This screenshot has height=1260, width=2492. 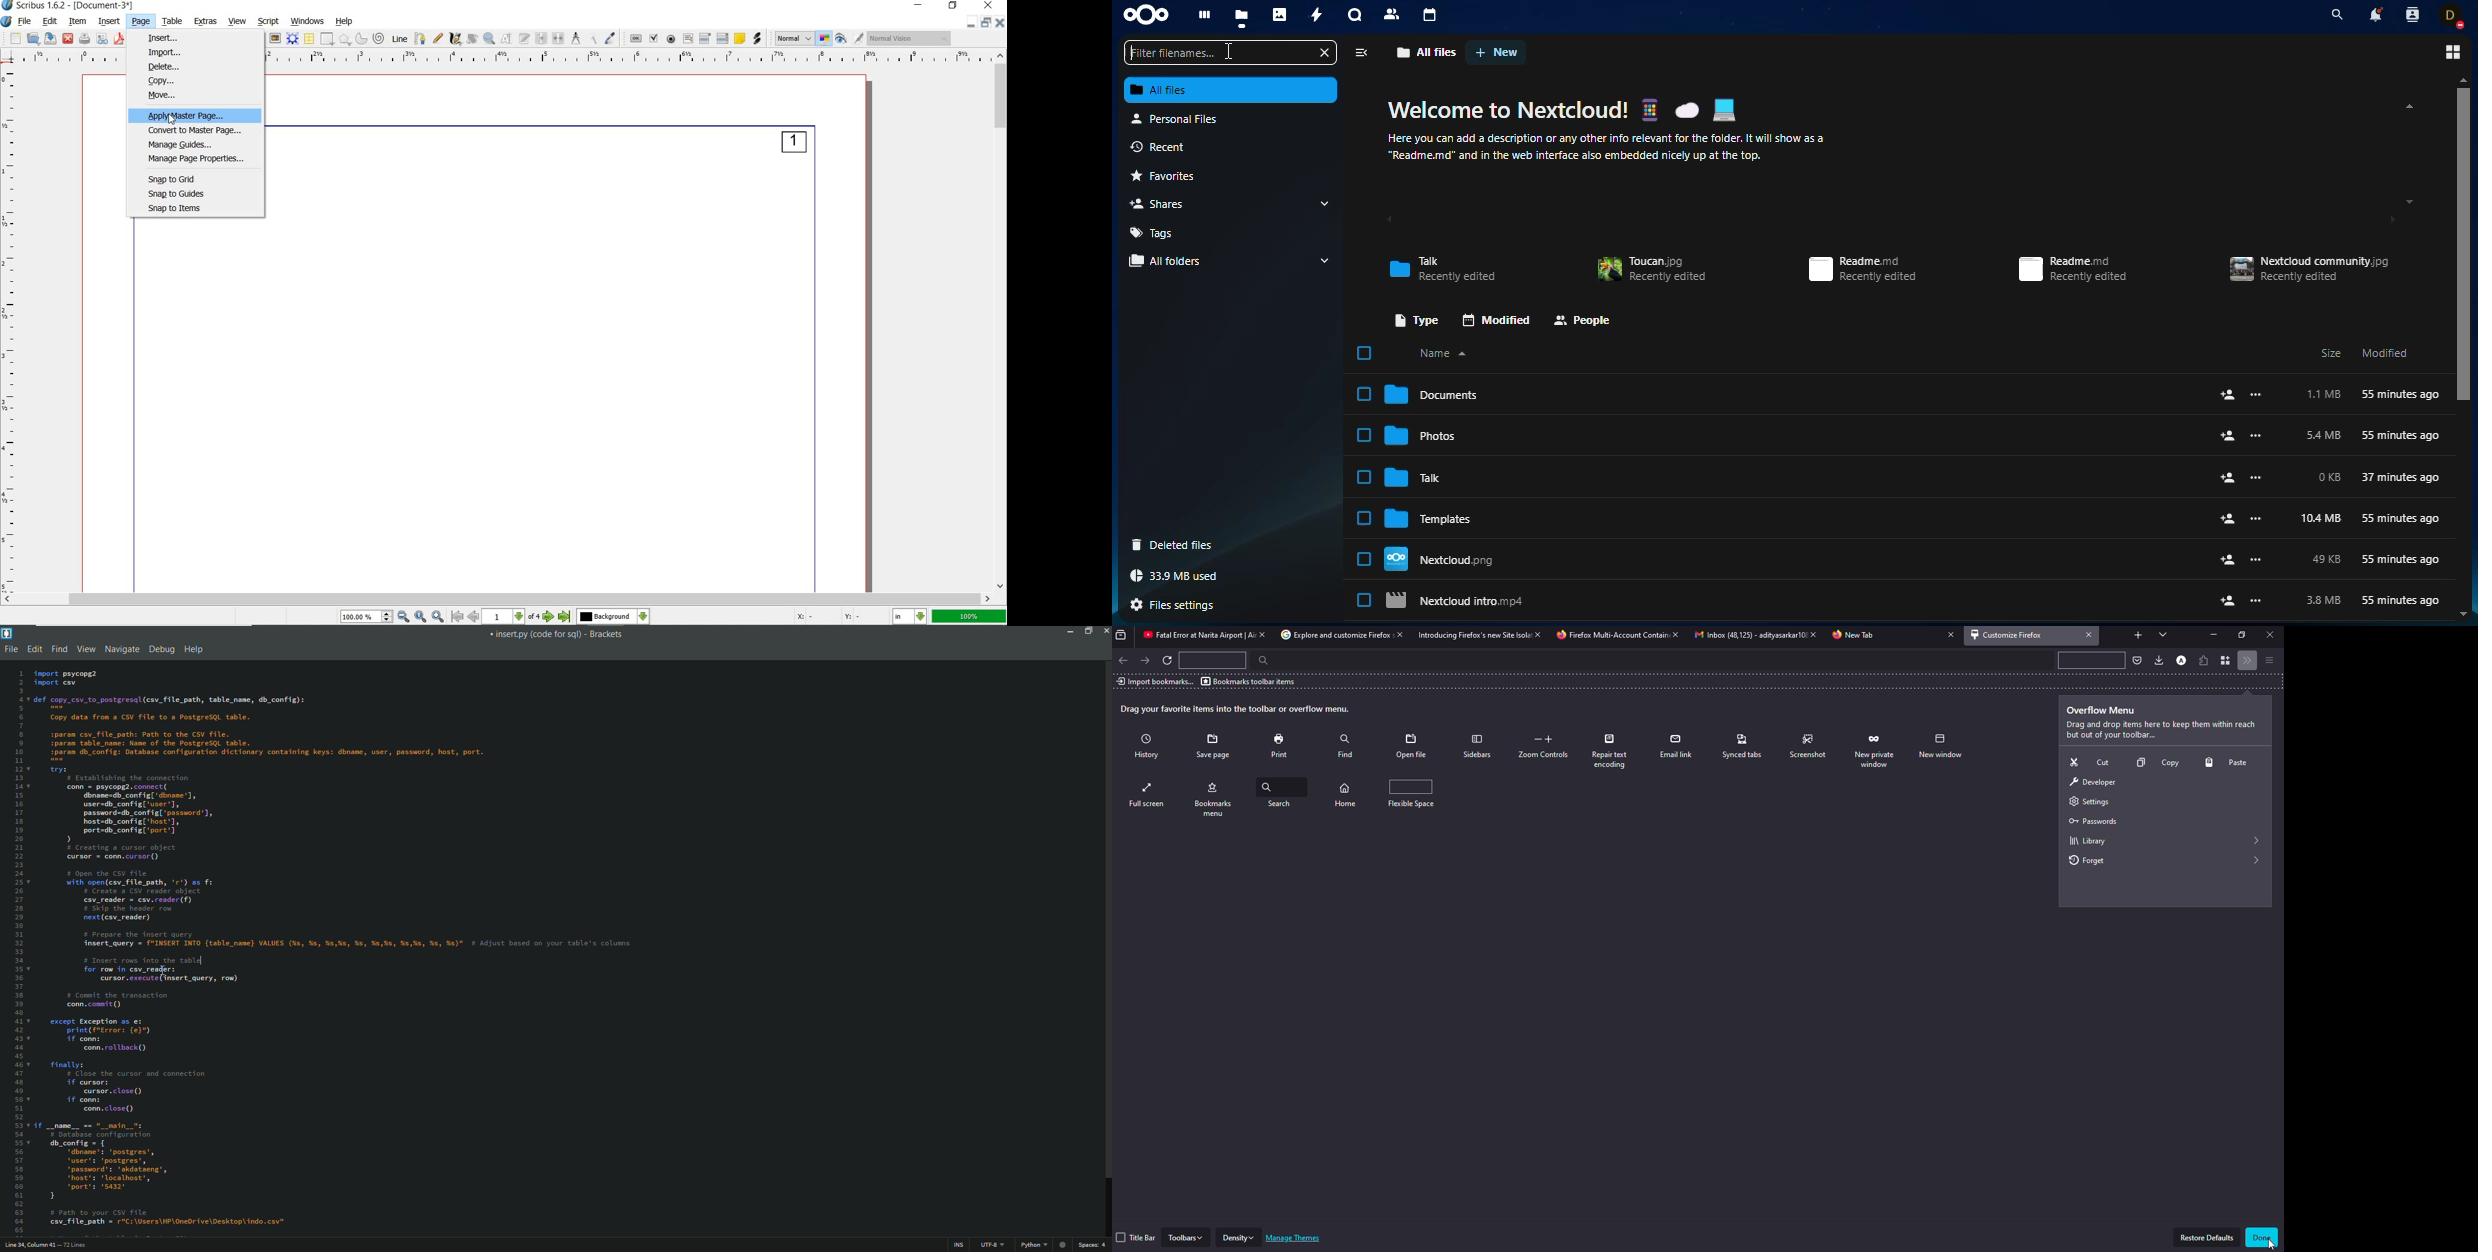 What do you see at coordinates (309, 38) in the screenshot?
I see `table` at bounding box center [309, 38].